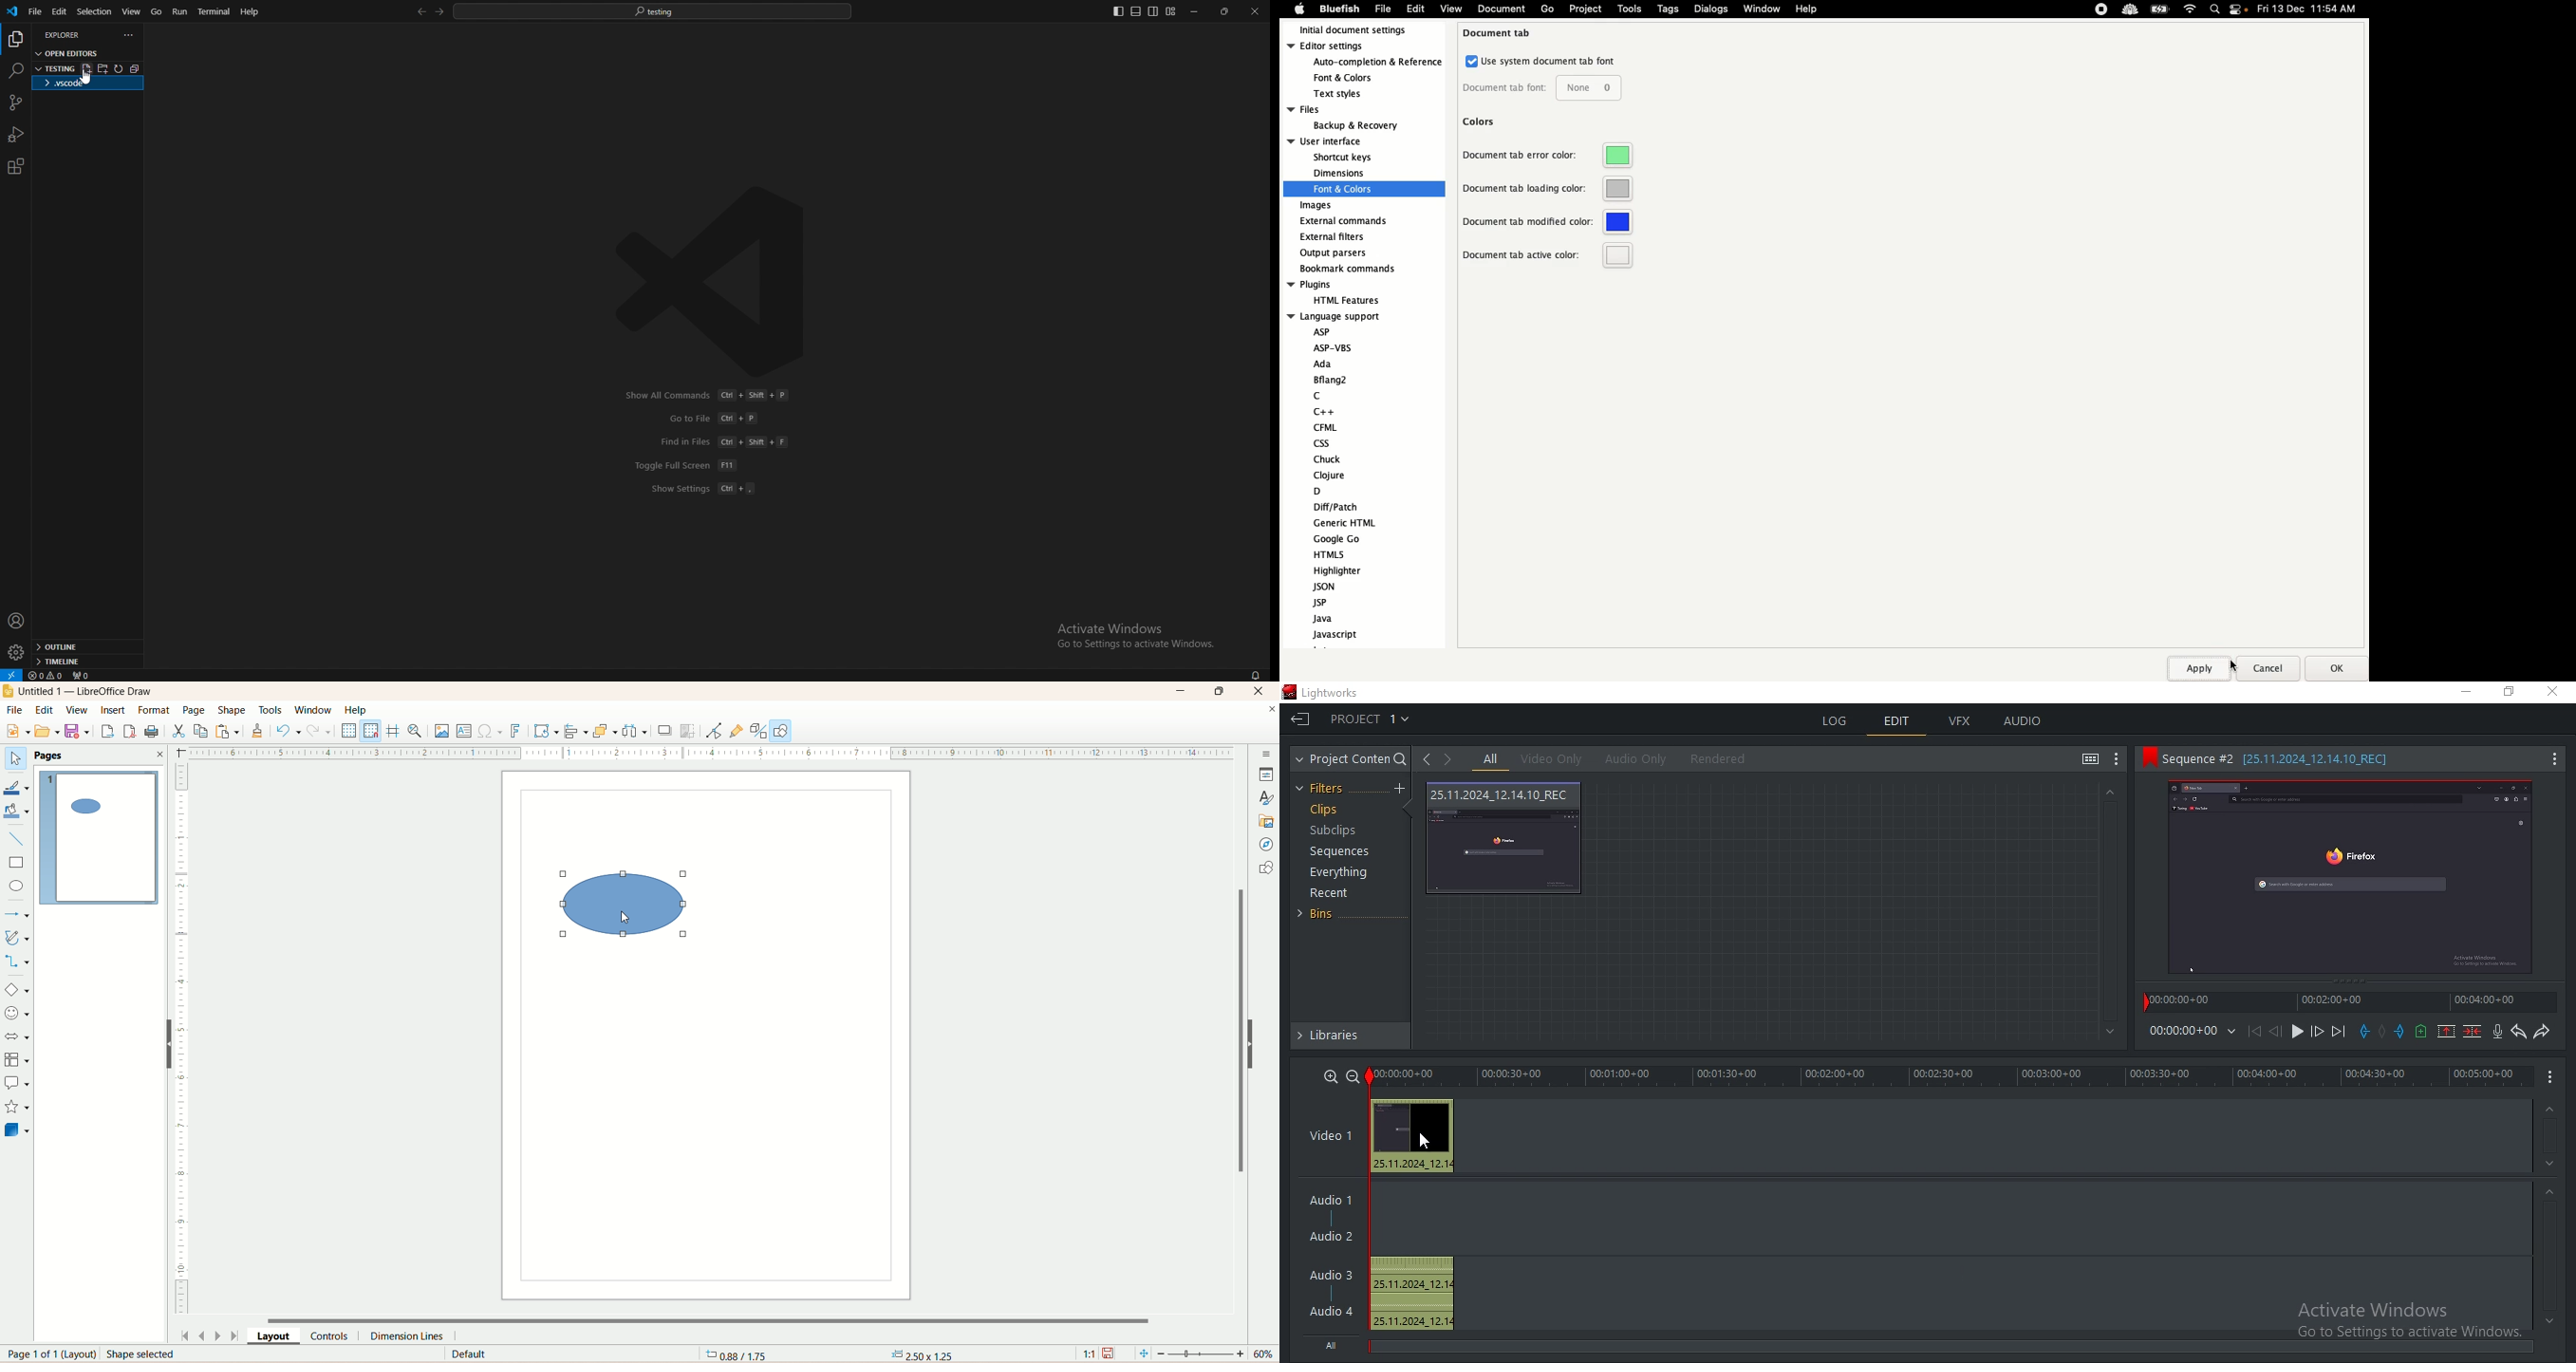  What do you see at coordinates (714, 1318) in the screenshot?
I see `horizontal scroll bar` at bounding box center [714, 1318].